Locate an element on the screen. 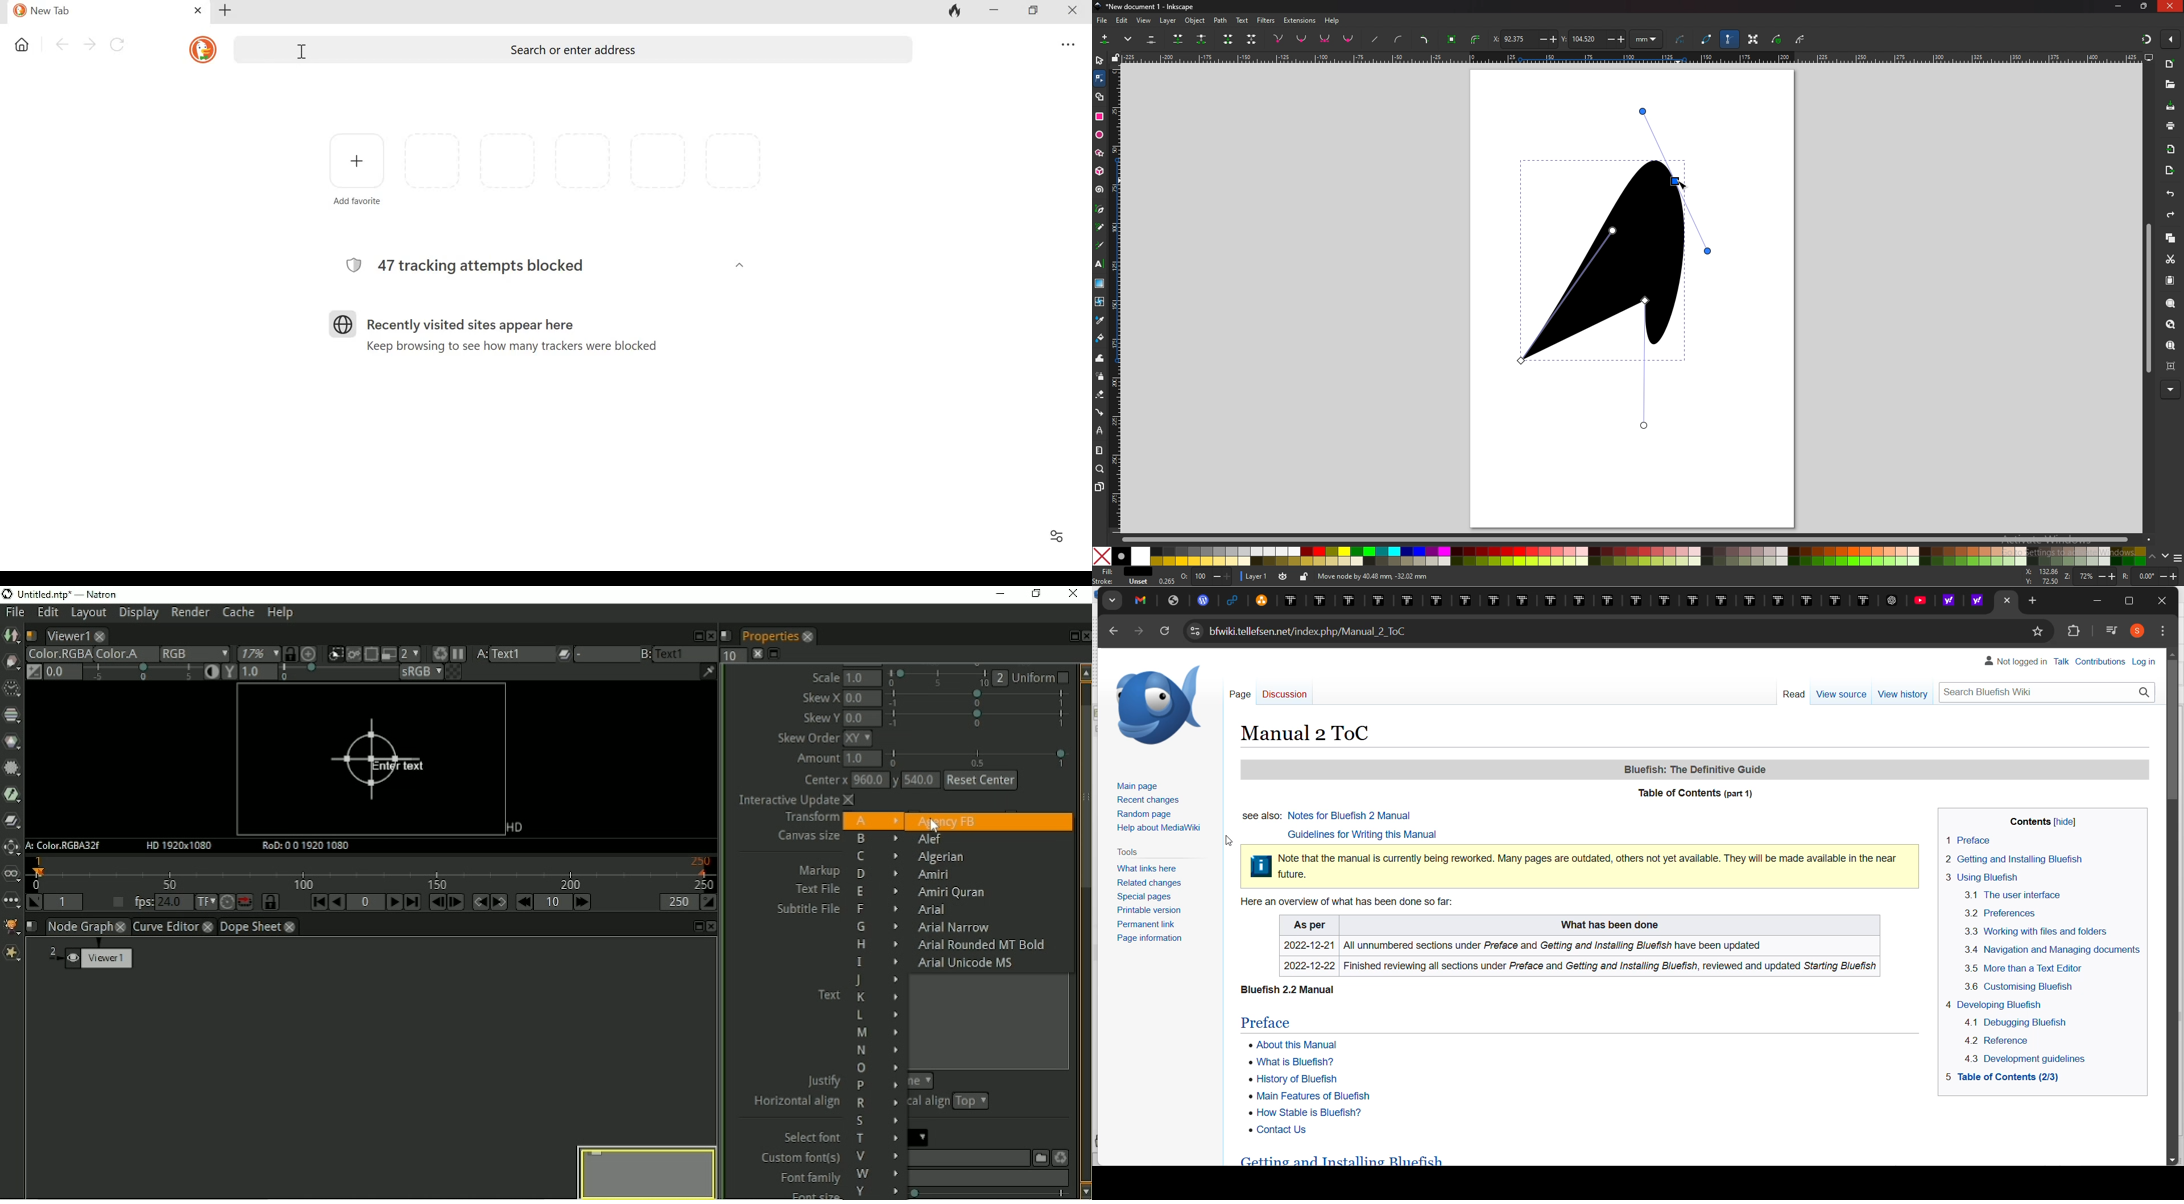 The image size is (2184, 1204). A is located at coordinates (480, 654).